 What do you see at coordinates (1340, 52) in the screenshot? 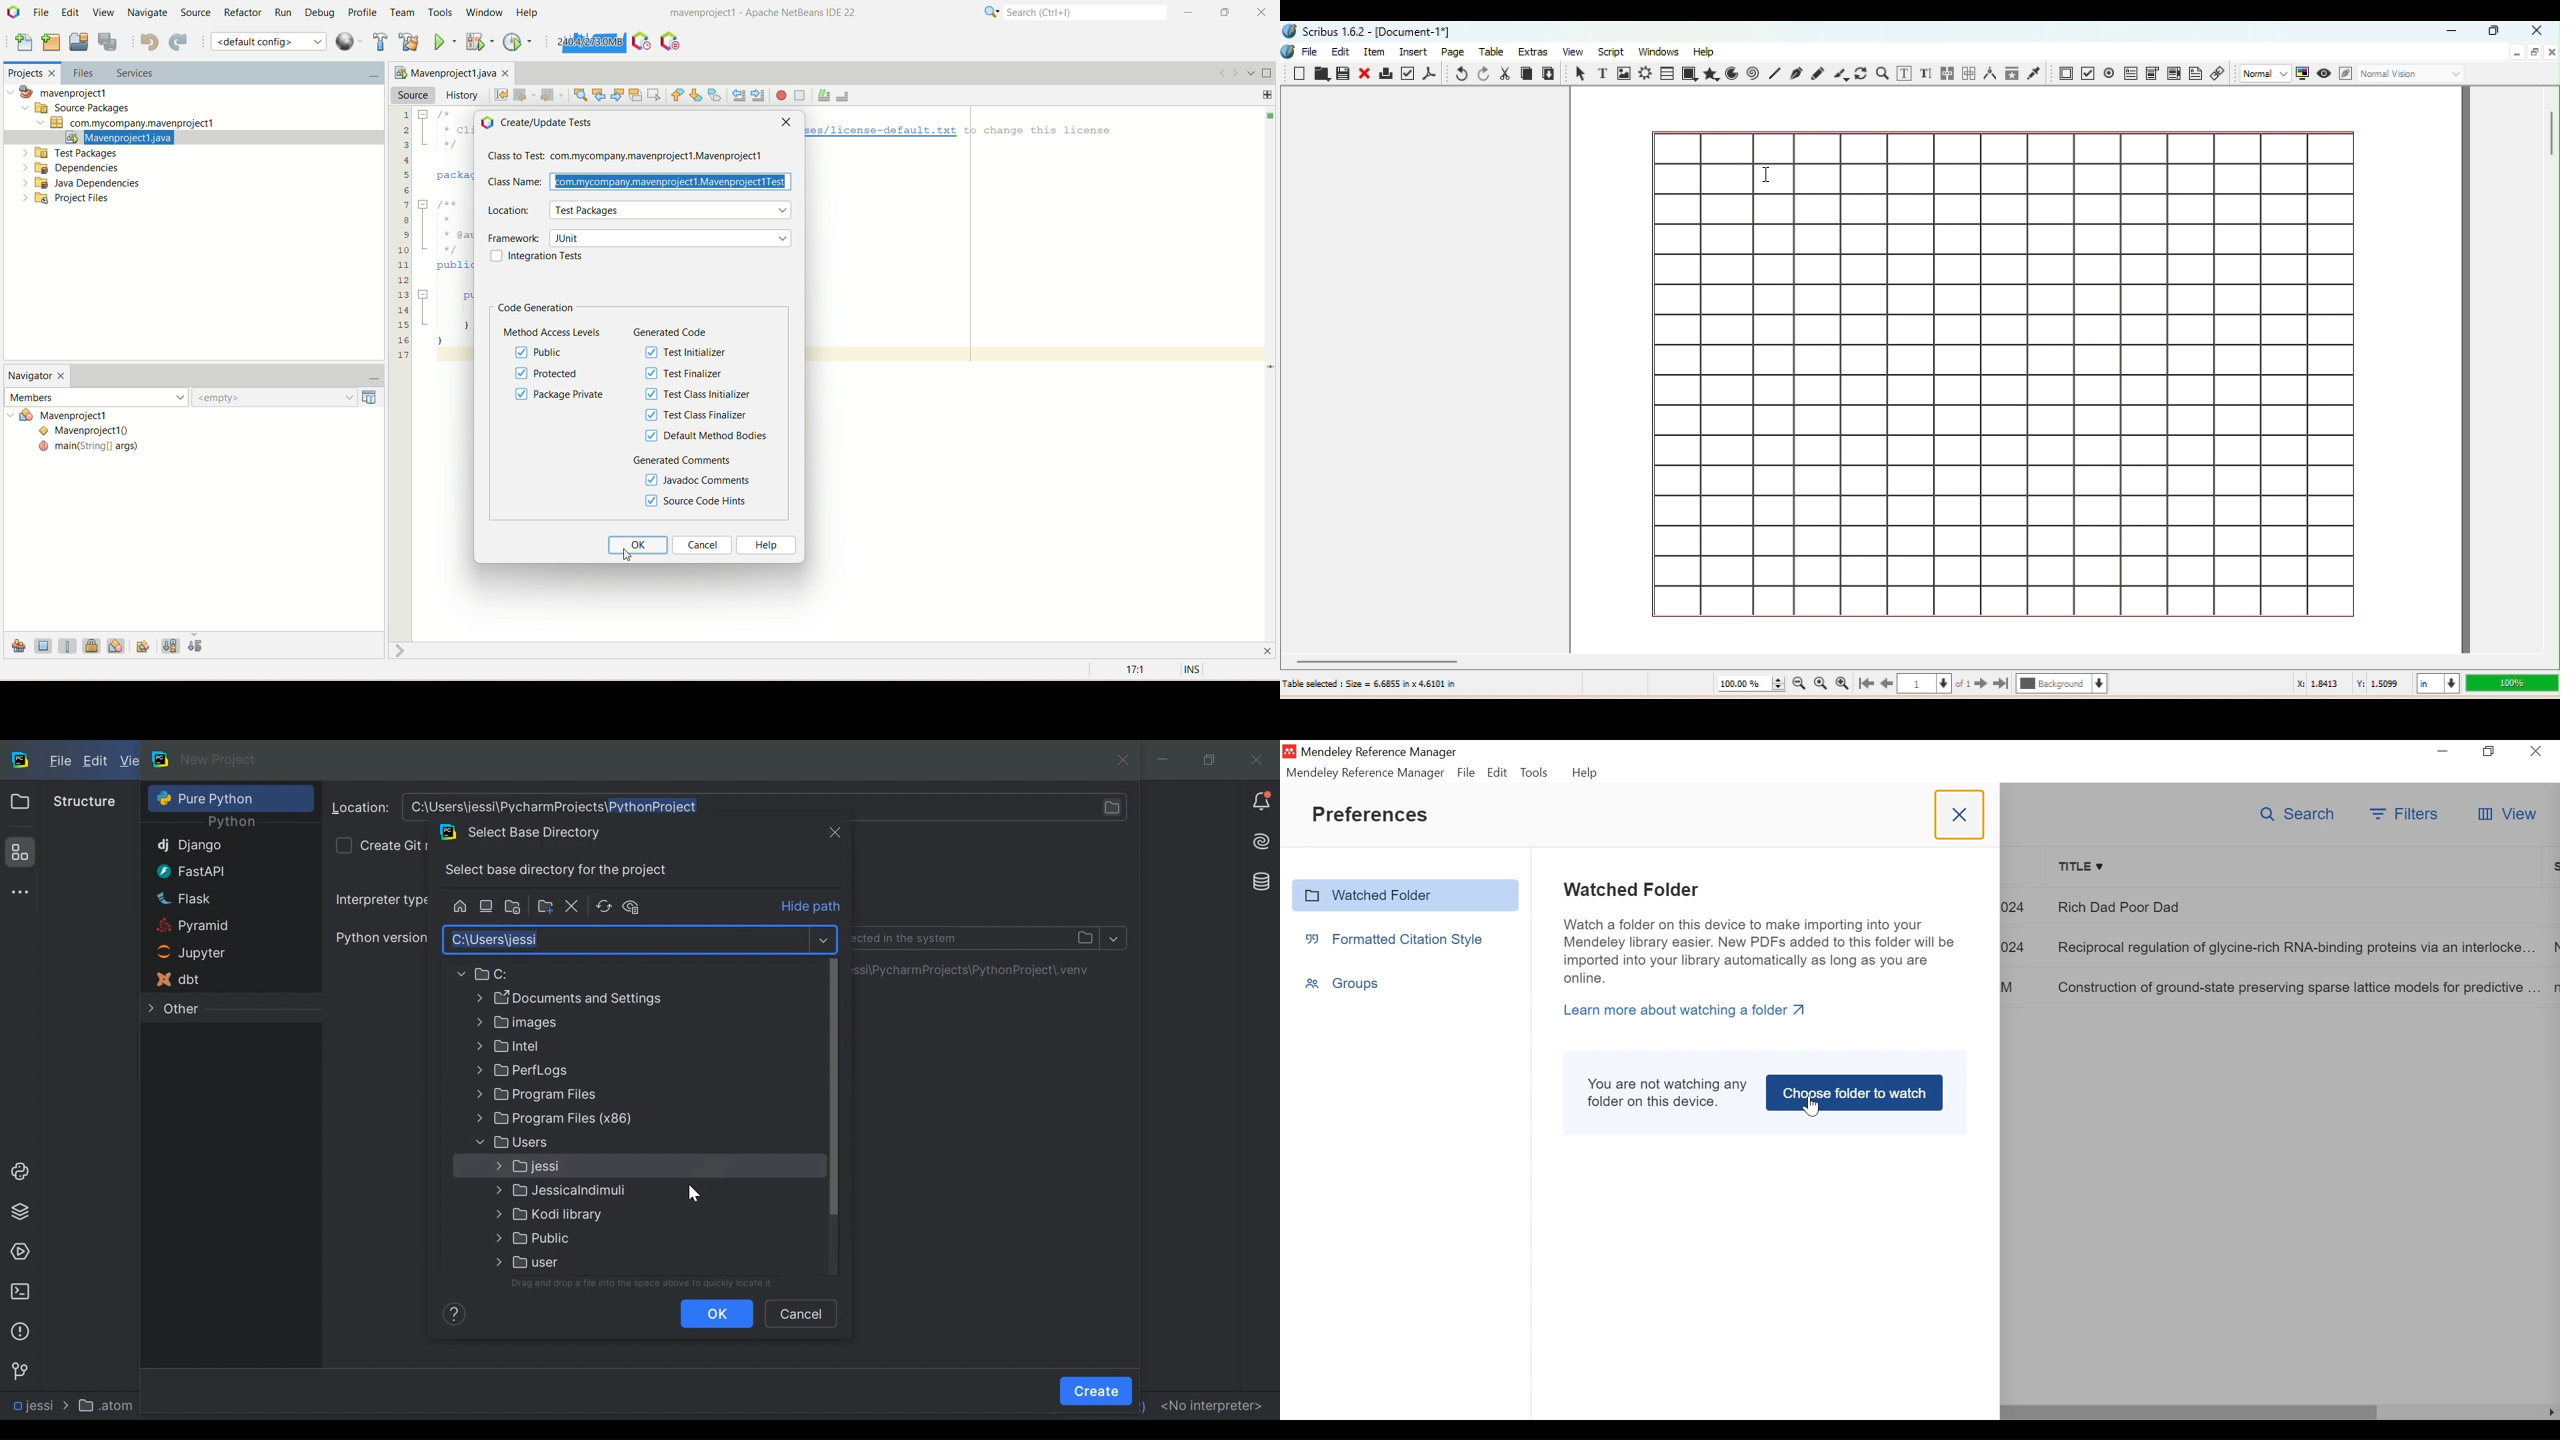
I see `Edit` at bounding box center [1340, 52].